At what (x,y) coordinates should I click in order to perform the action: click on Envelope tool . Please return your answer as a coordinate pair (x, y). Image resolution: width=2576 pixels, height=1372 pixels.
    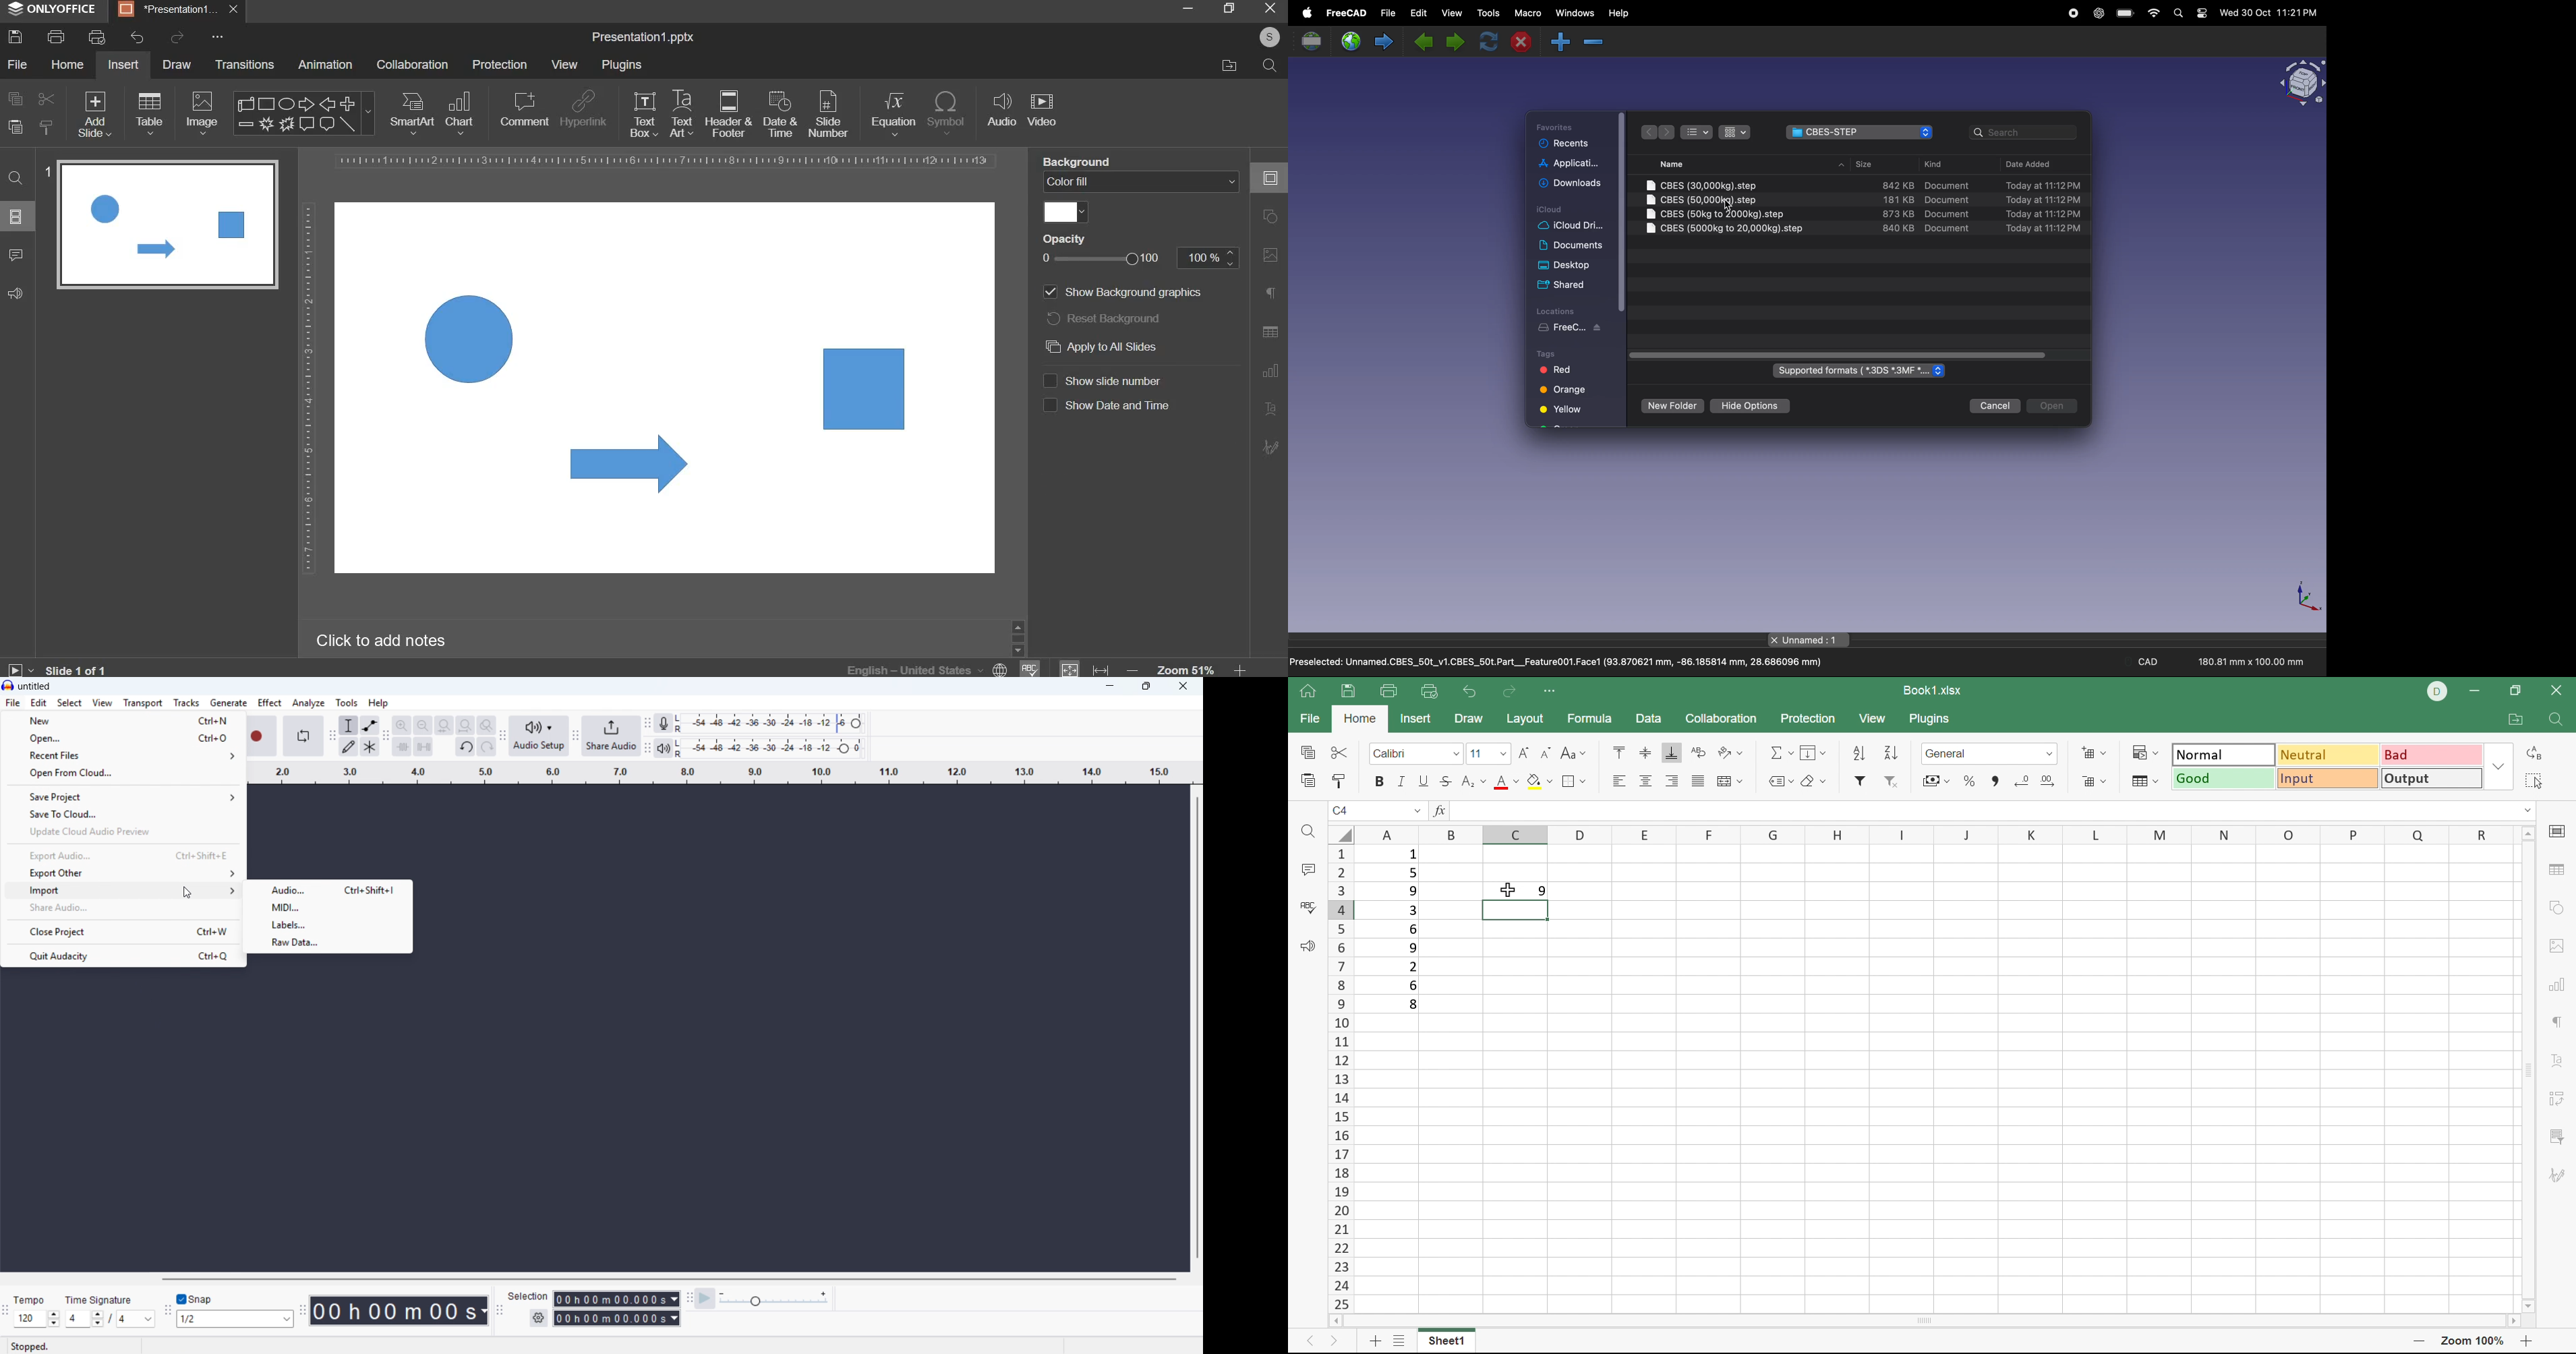
    Looking at the image, I should click on (370, 725).